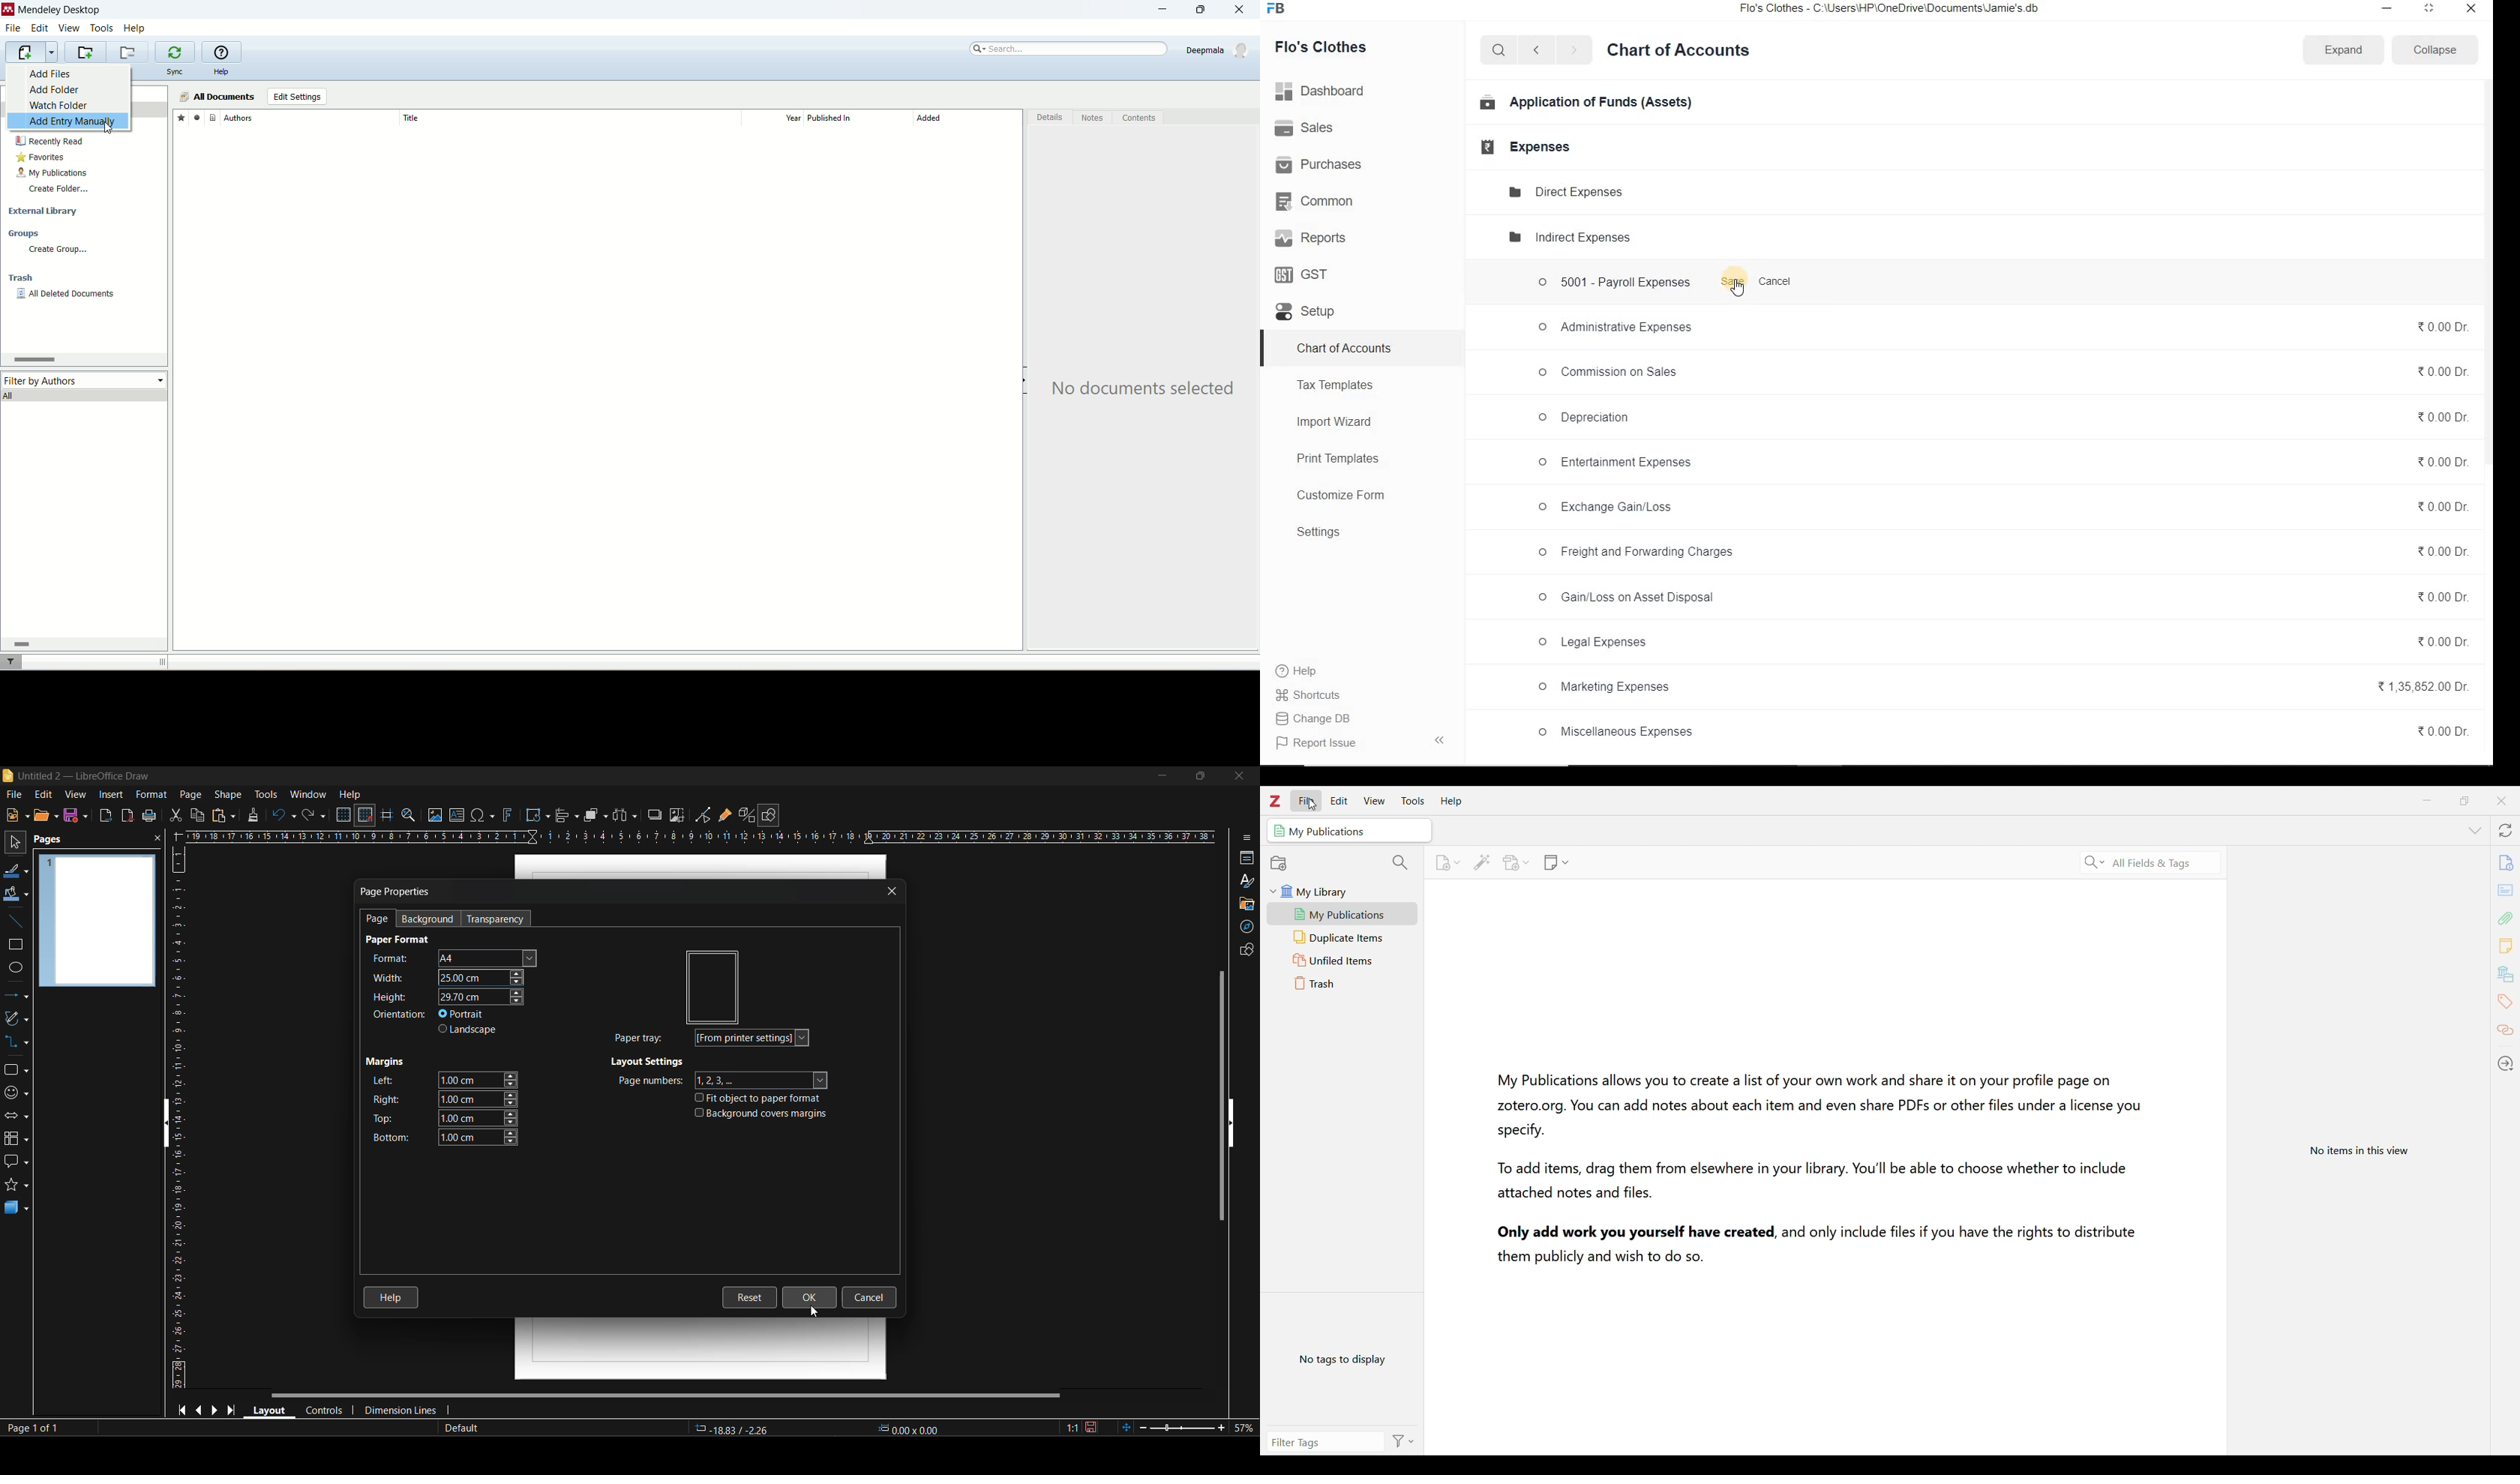 The width and height of the screenshot is (2520, 1484). I want to click on image, so click(433, 816).